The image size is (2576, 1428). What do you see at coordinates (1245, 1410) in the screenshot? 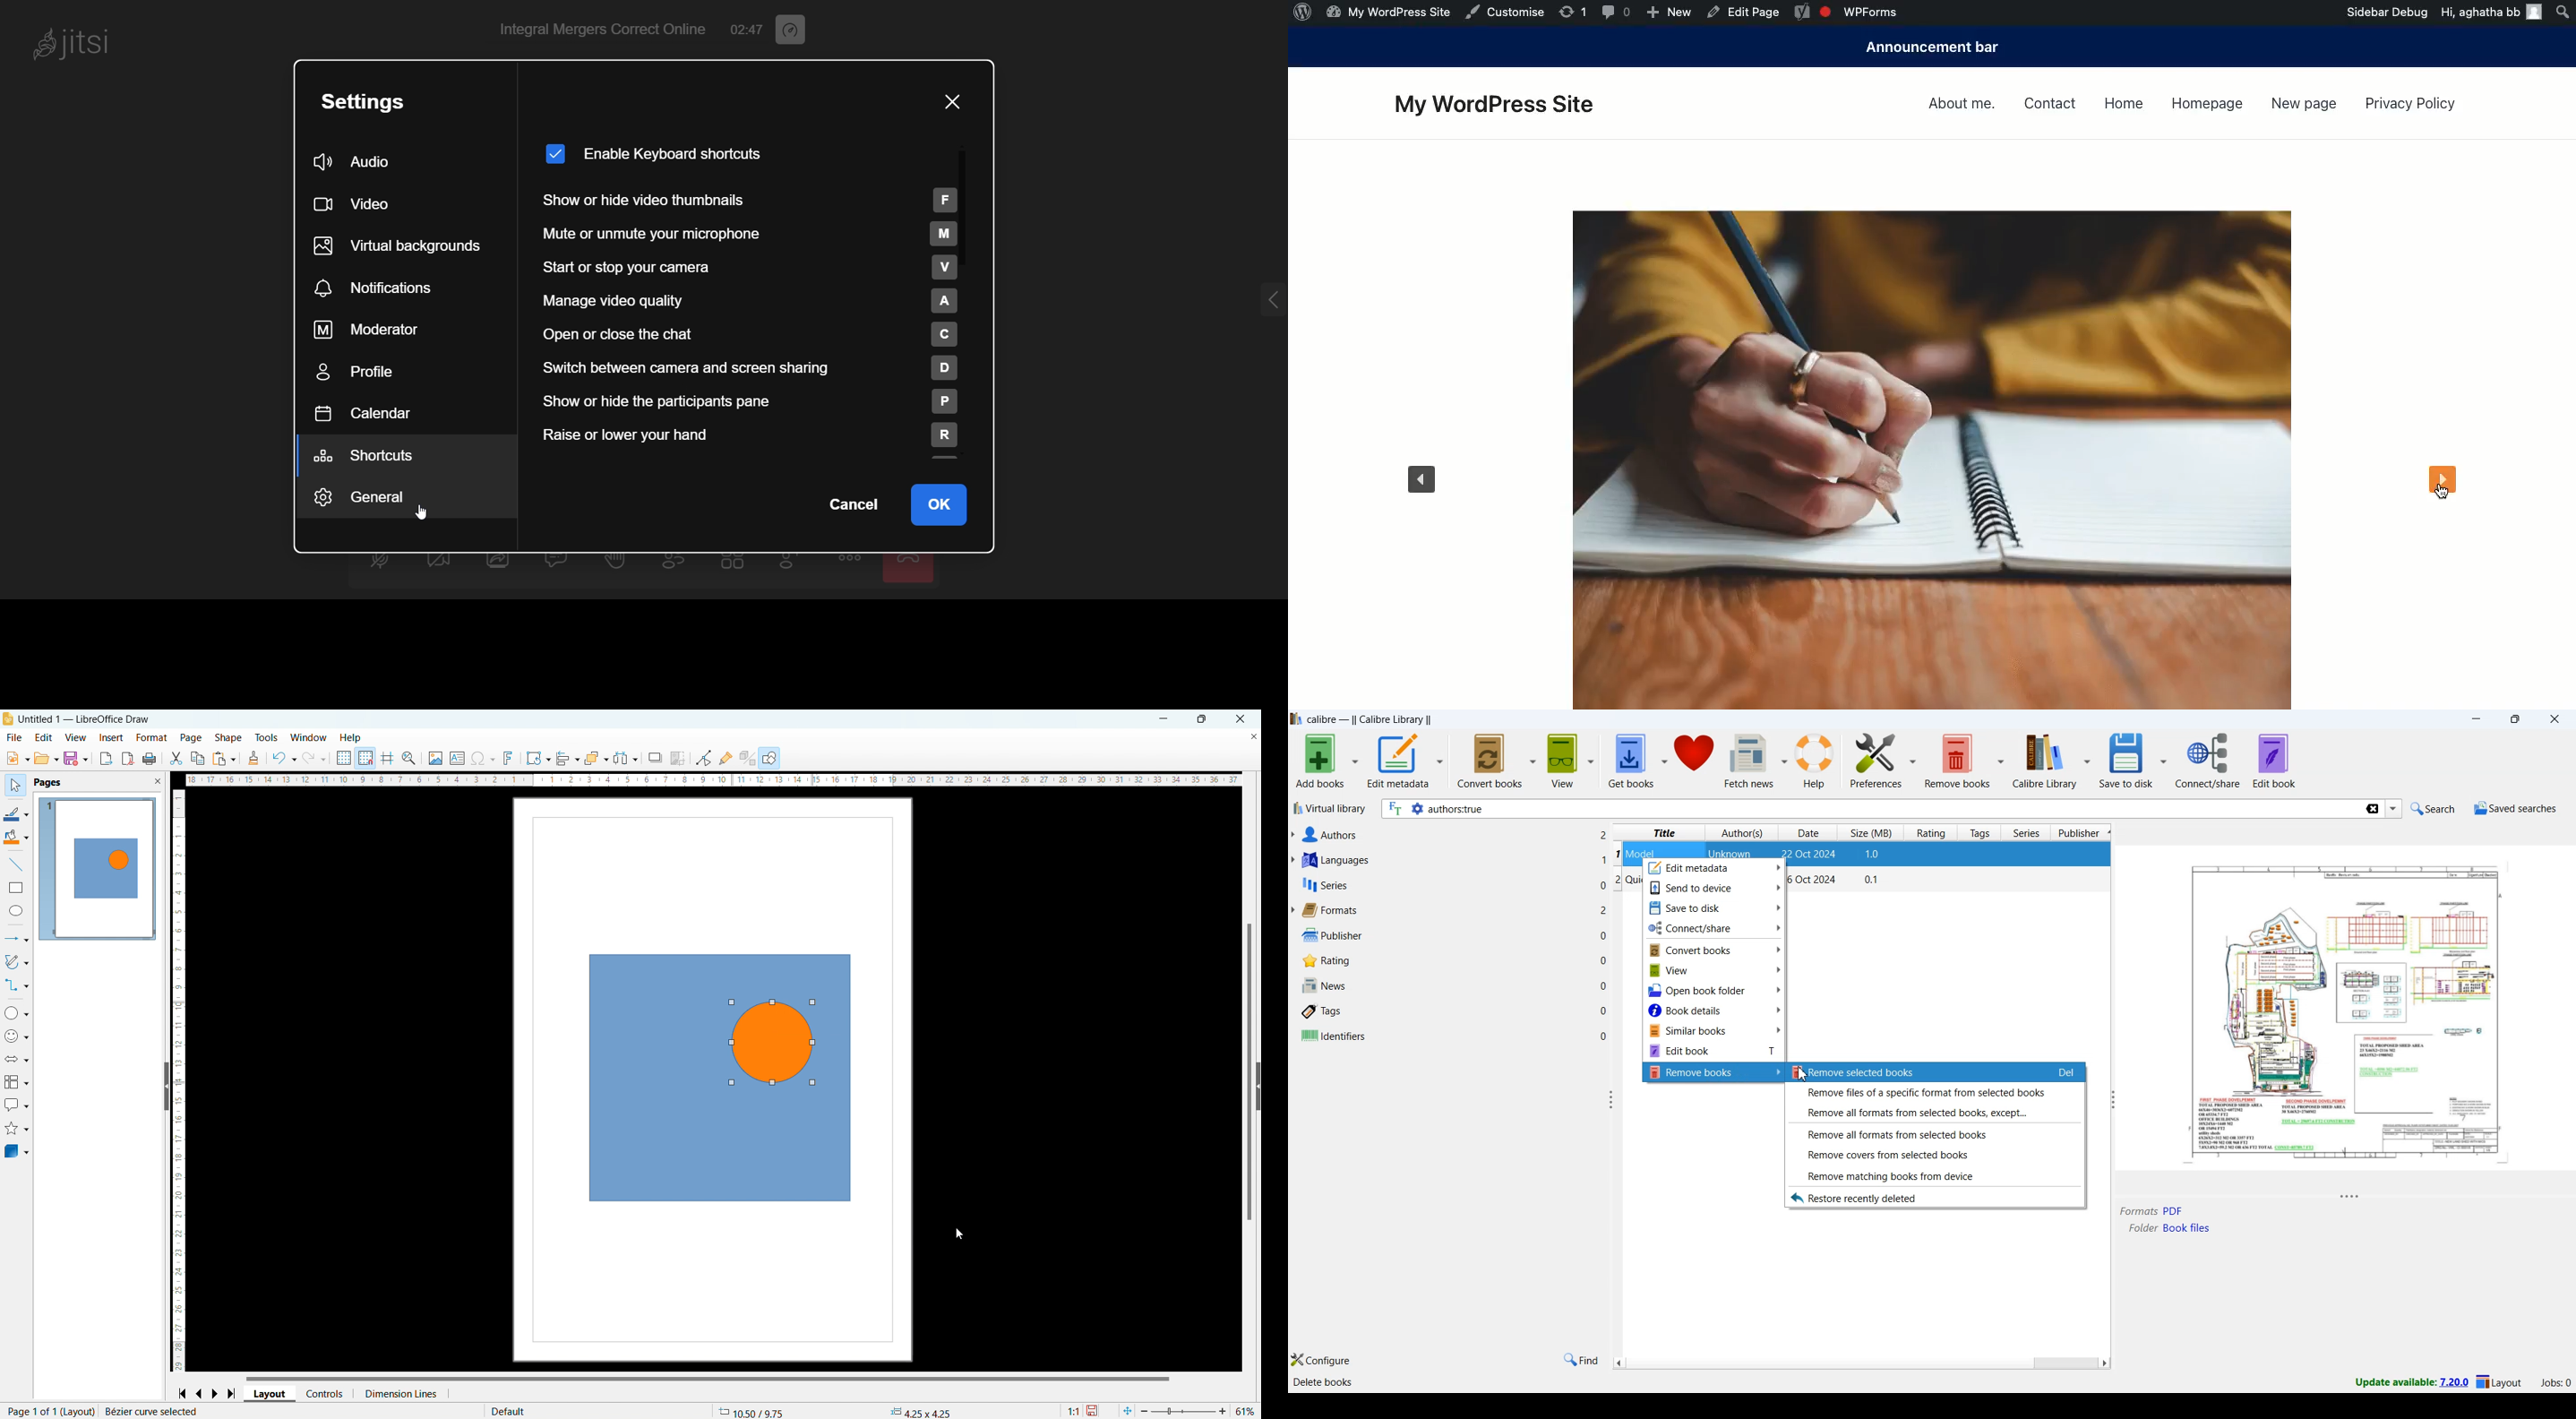
I see `51%` at bounding box center [1245, 1410].